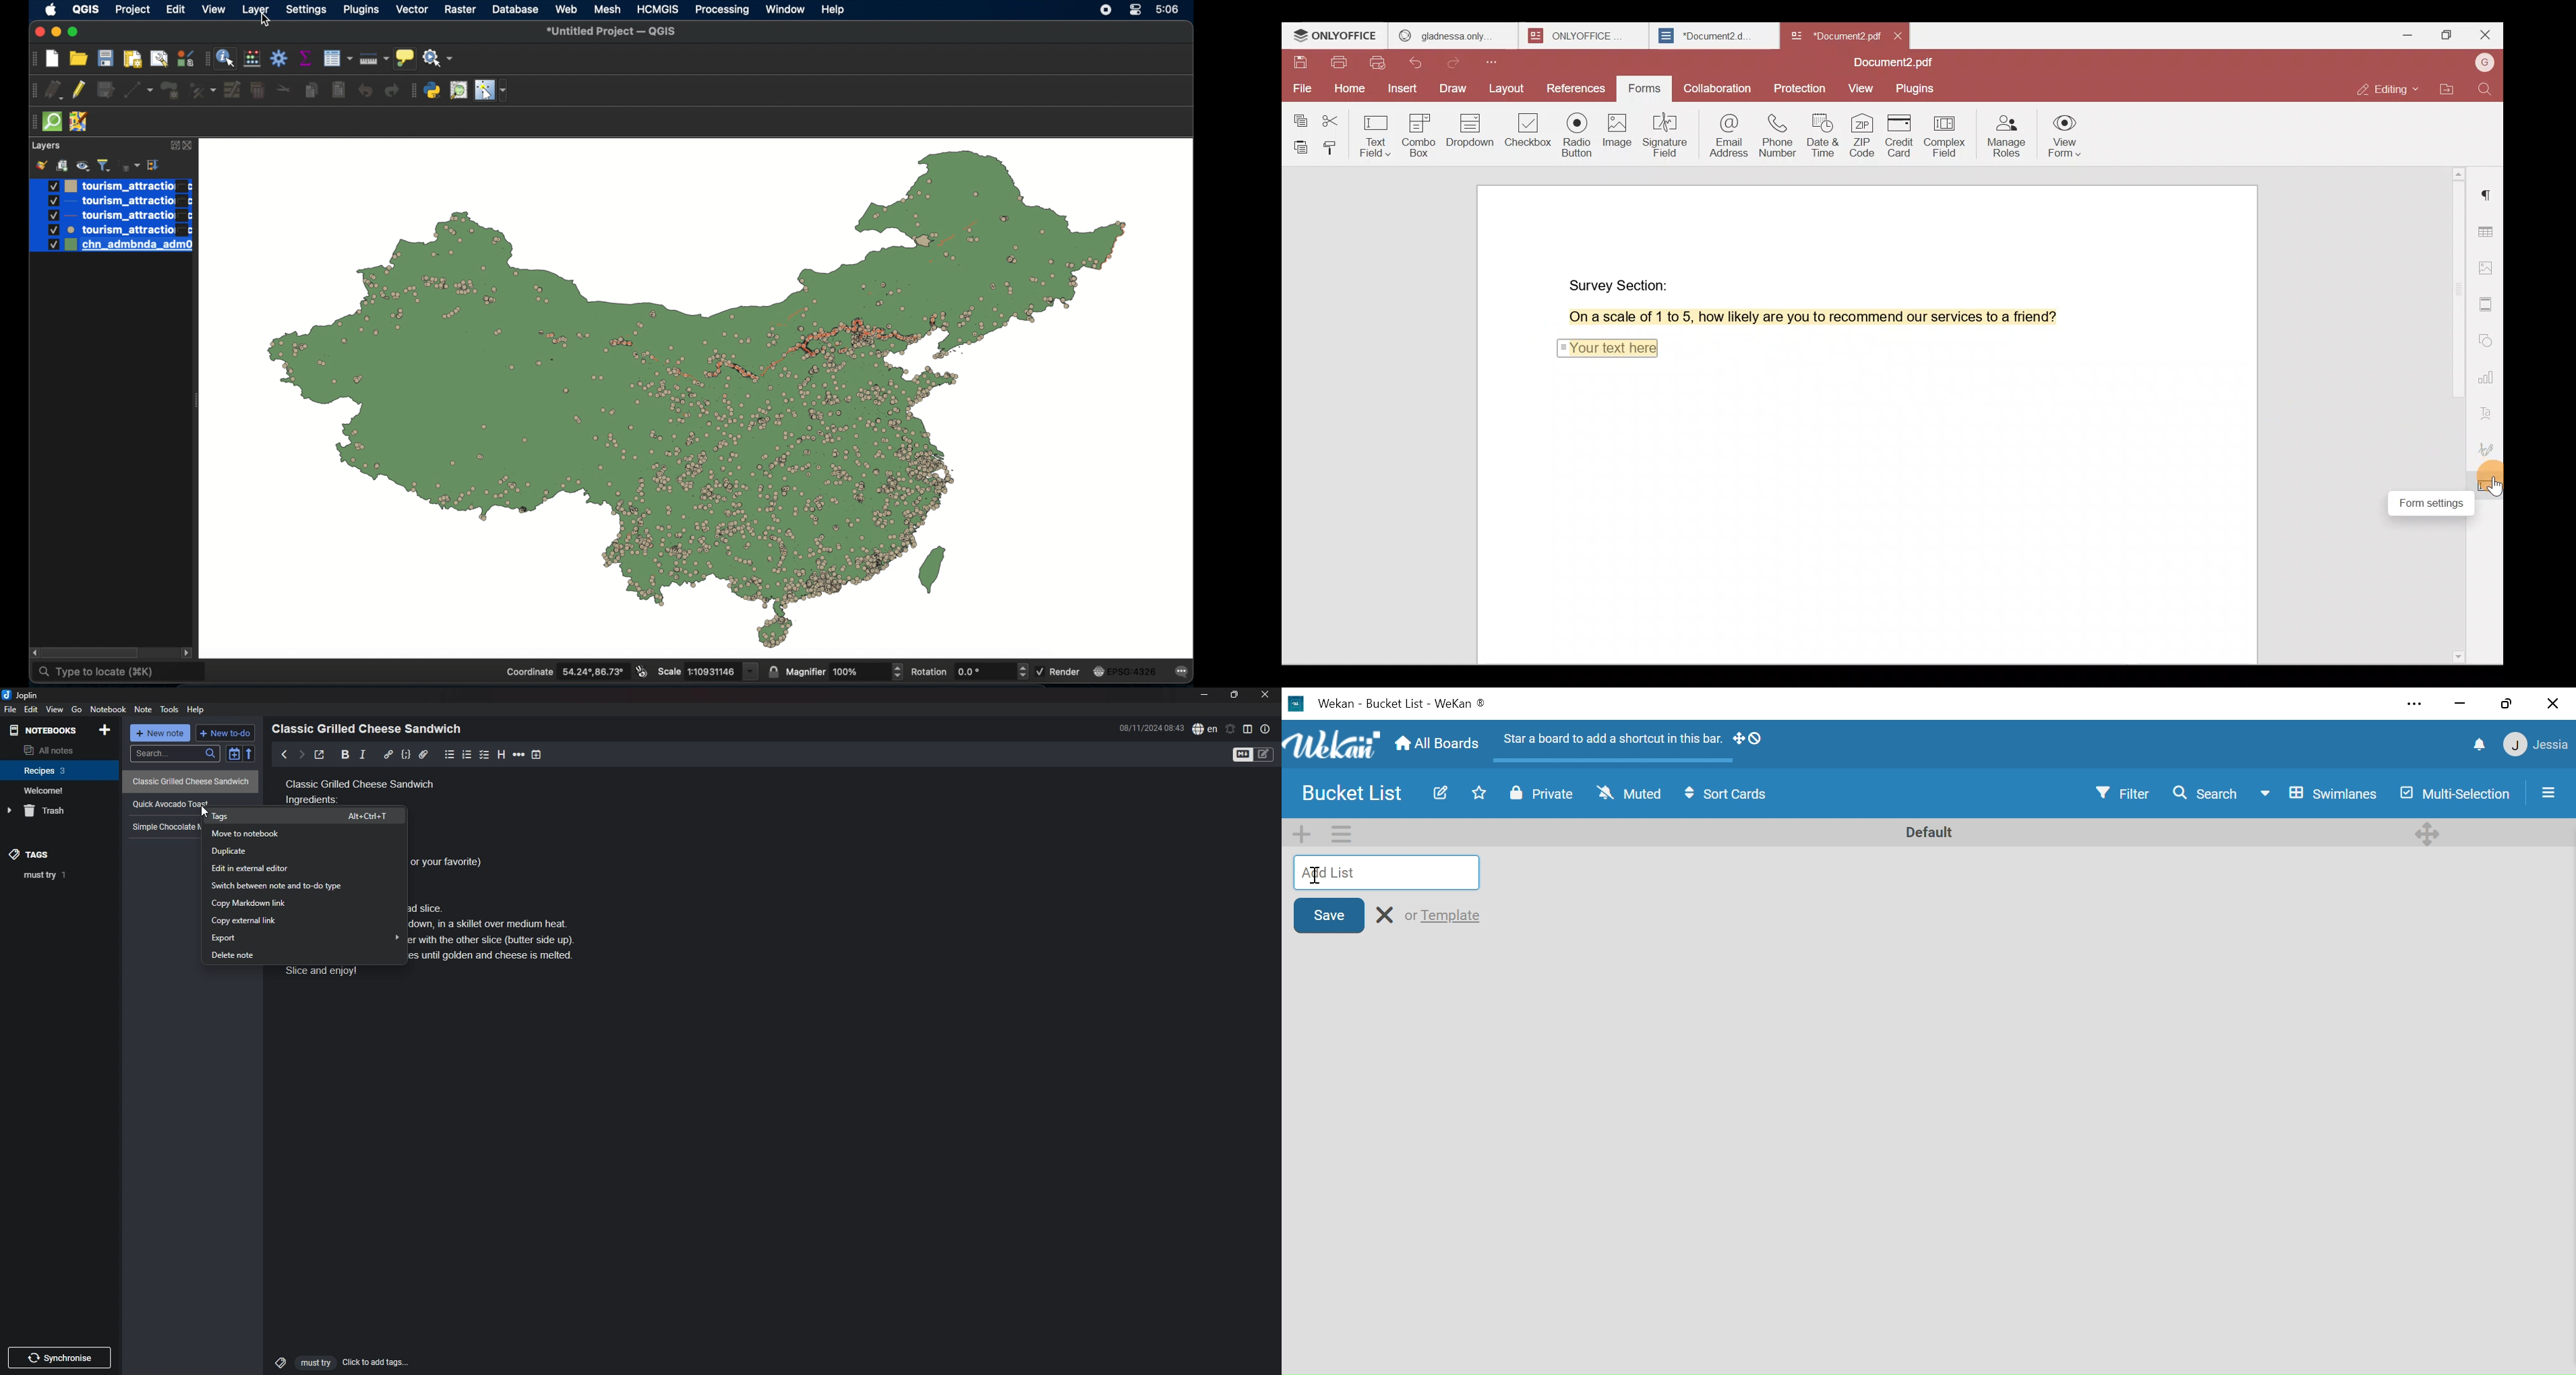  I want to click on notebook, so click(60, 770).